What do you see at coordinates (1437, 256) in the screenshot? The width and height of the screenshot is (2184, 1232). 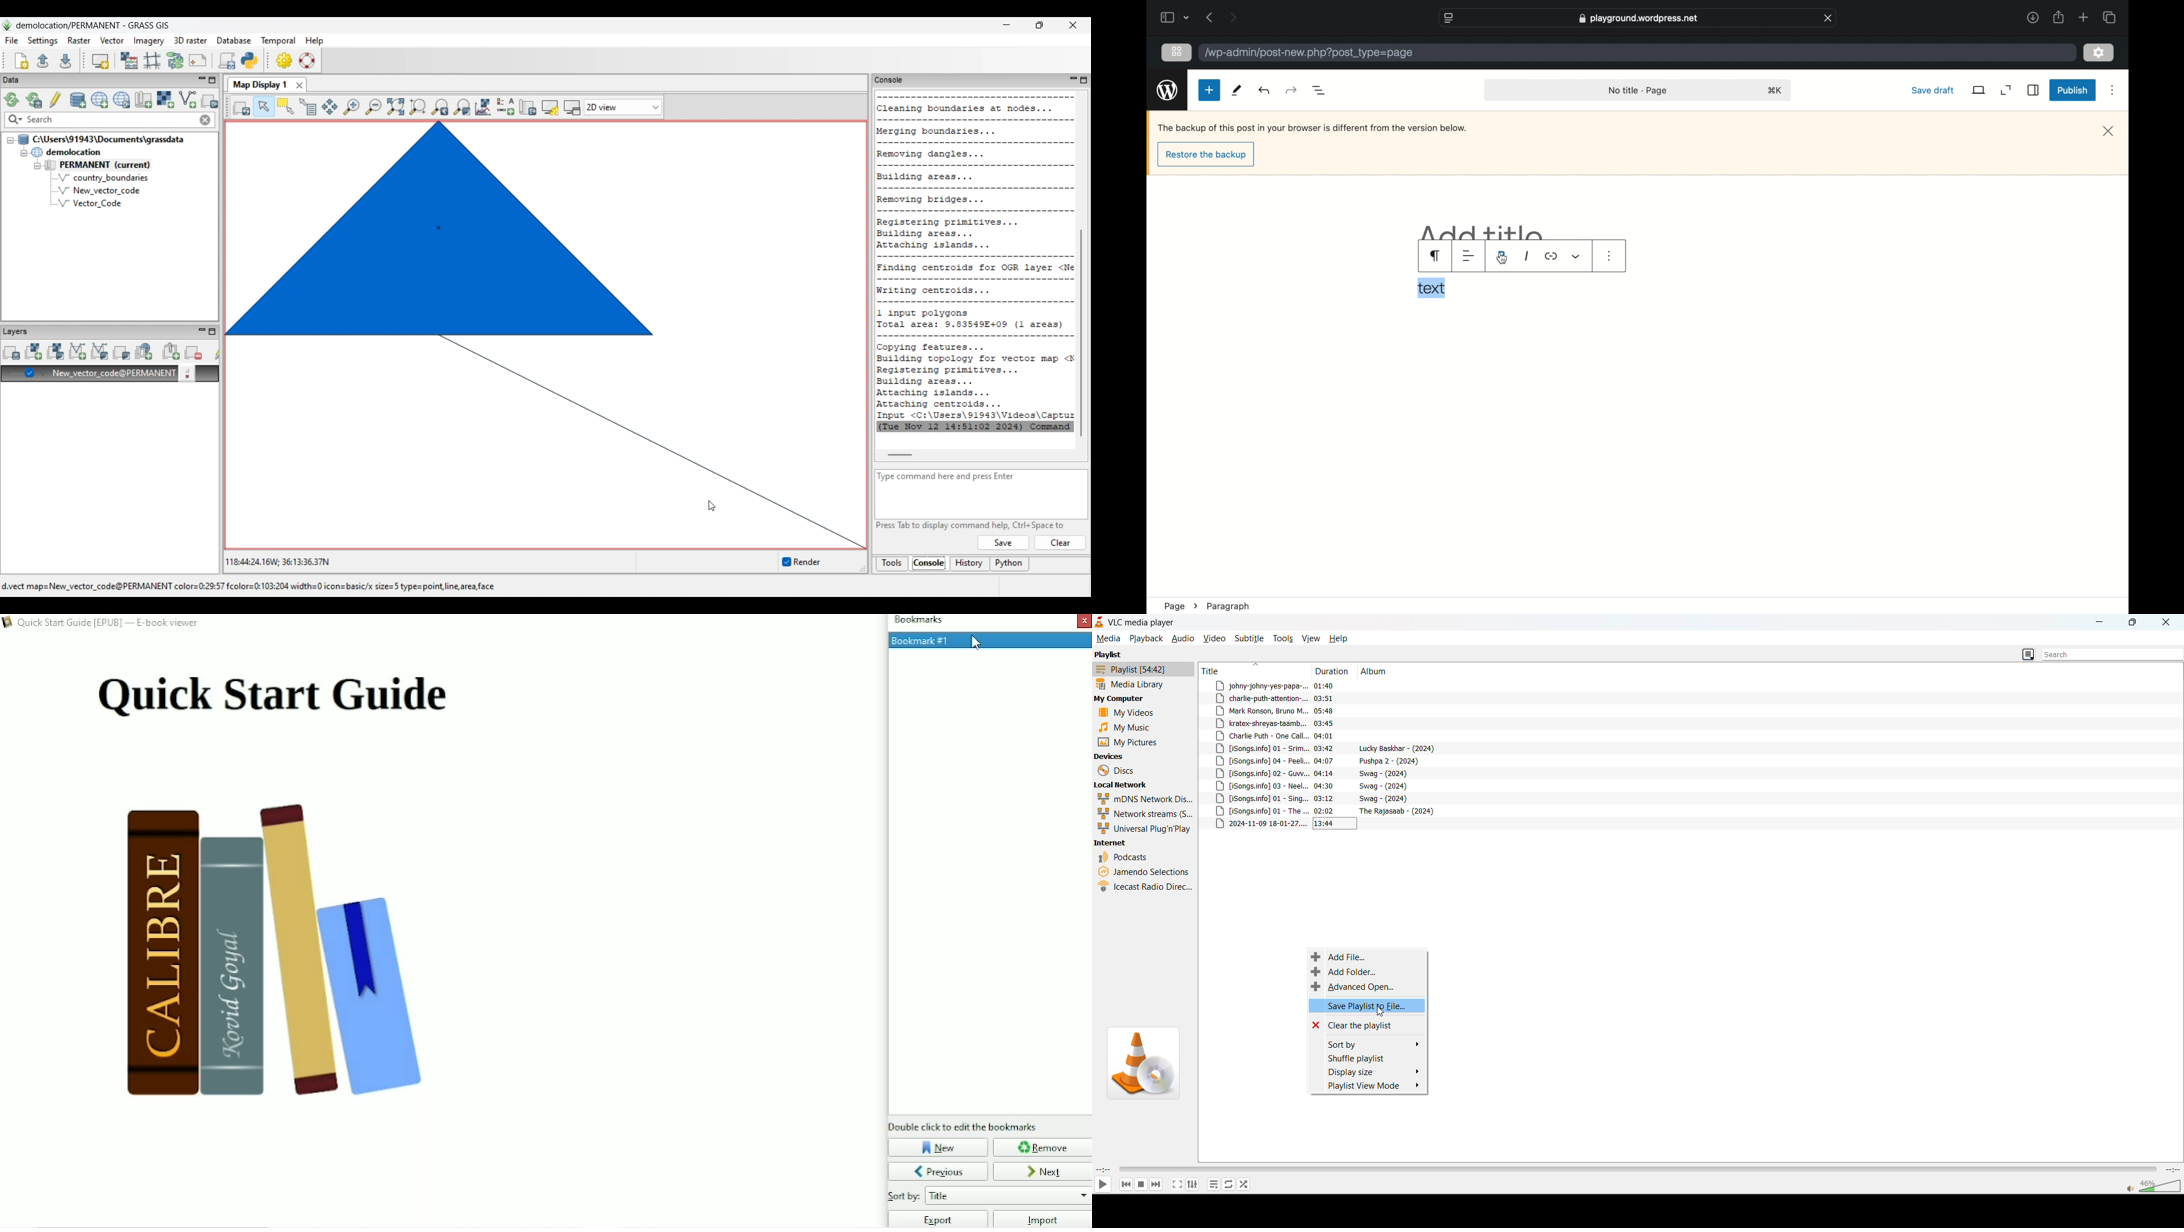 I see `paragraph` at bounding box center [1437, 256].